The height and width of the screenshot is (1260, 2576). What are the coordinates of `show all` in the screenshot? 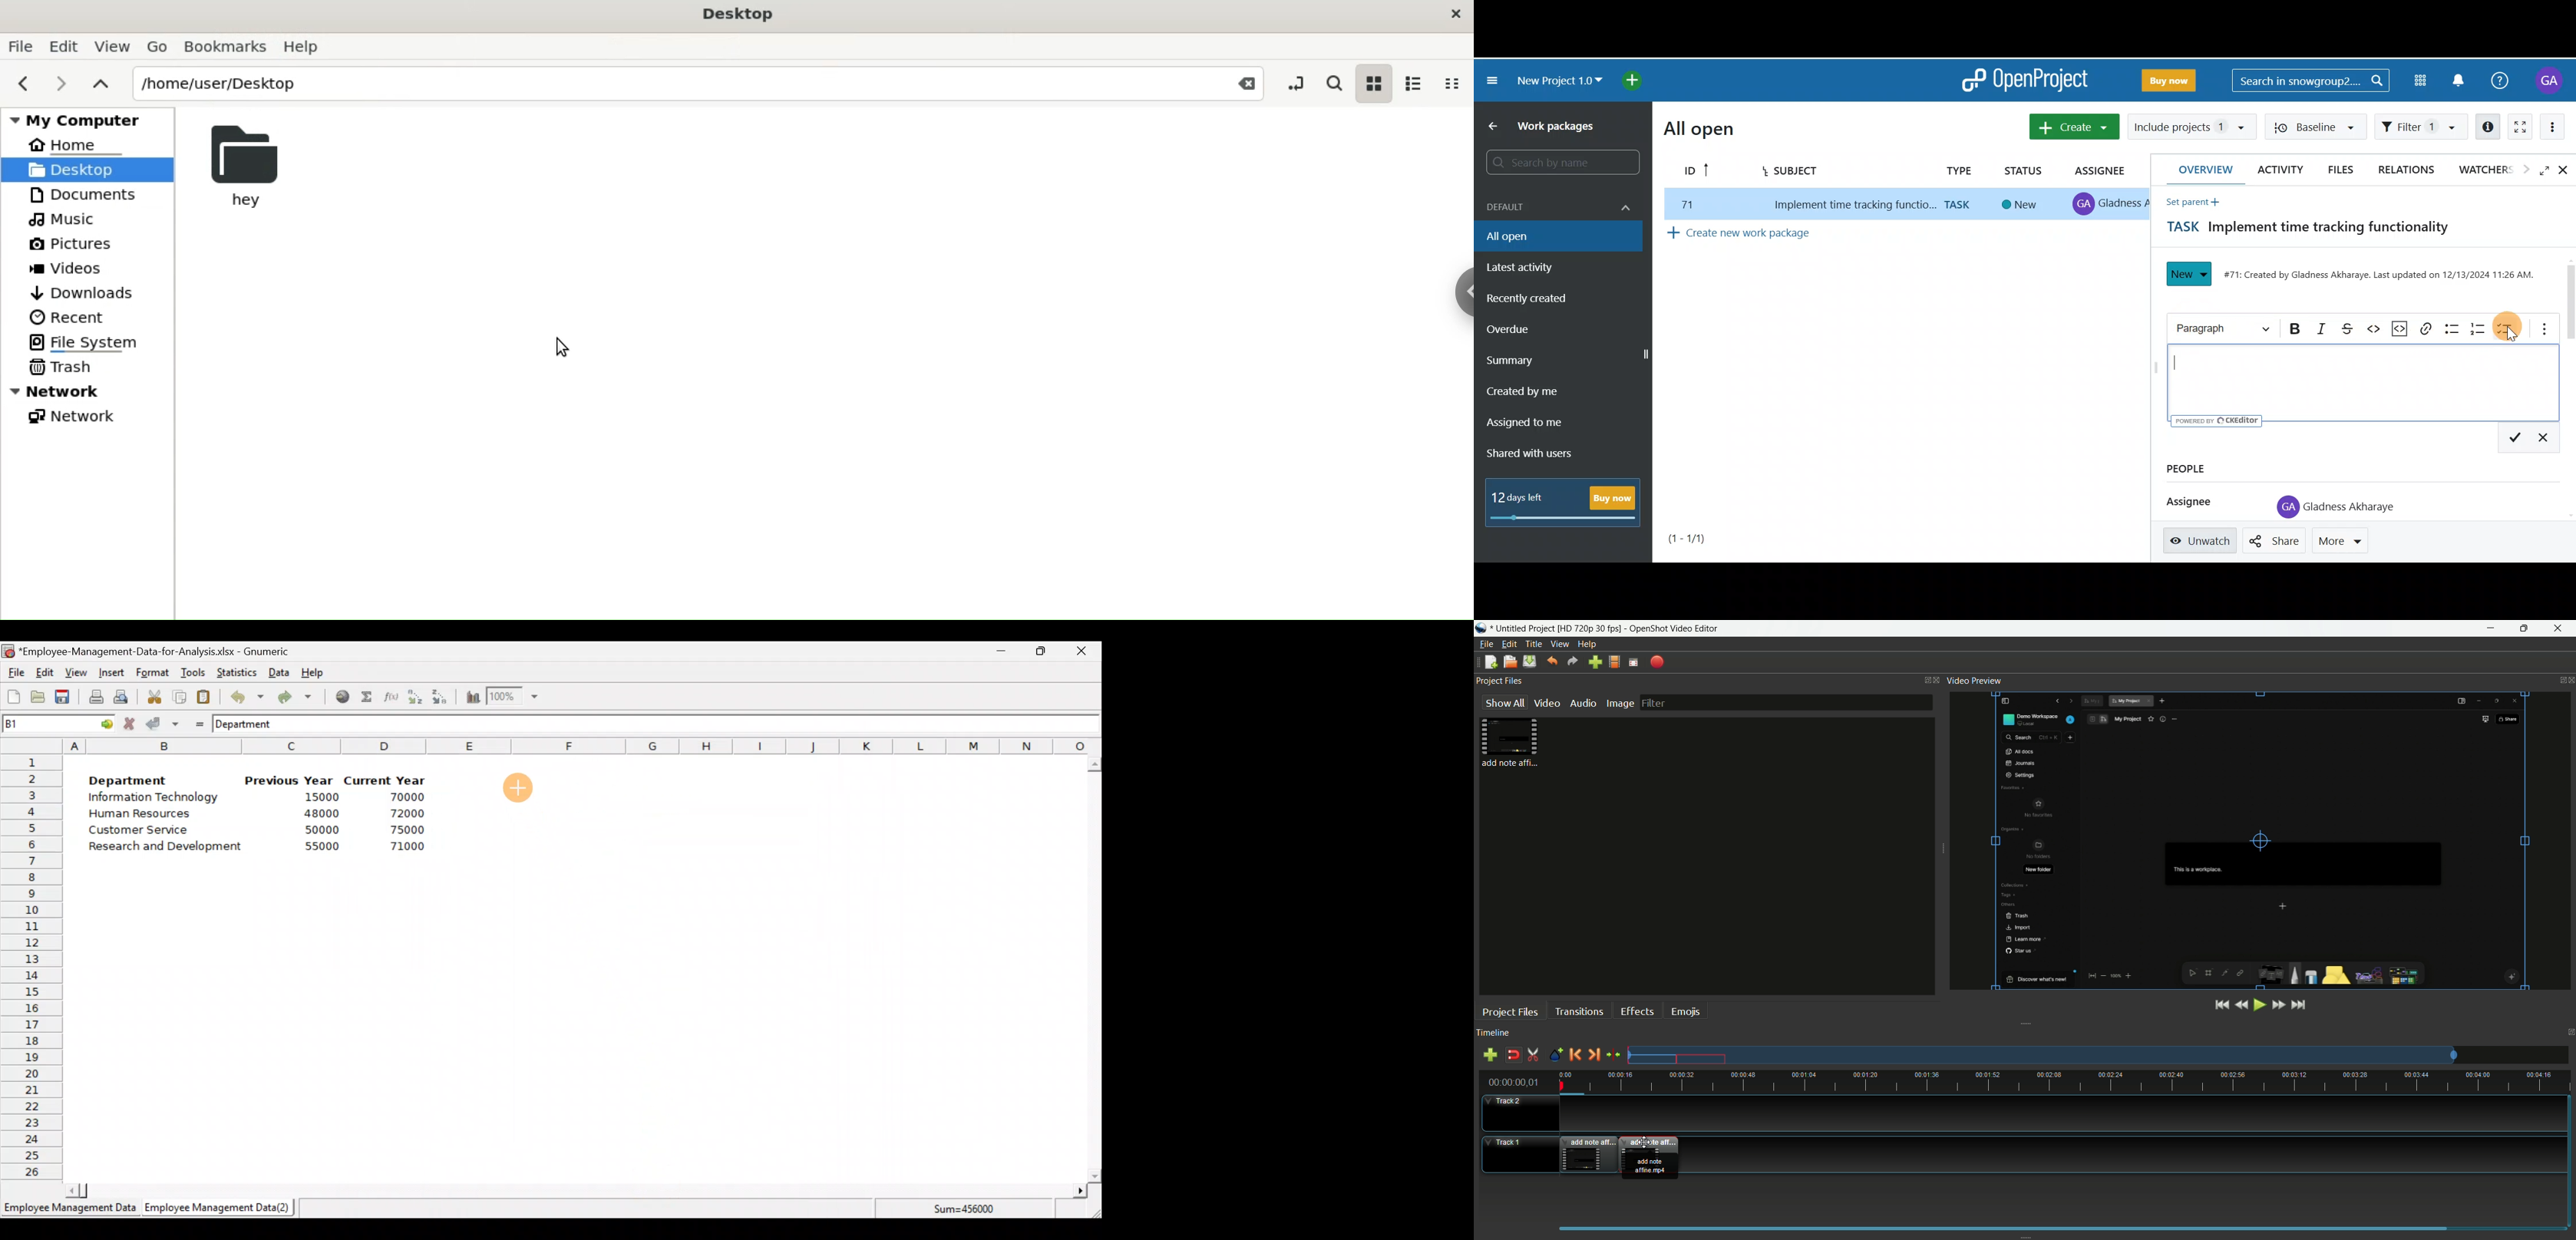 It's located at (1502, 703).